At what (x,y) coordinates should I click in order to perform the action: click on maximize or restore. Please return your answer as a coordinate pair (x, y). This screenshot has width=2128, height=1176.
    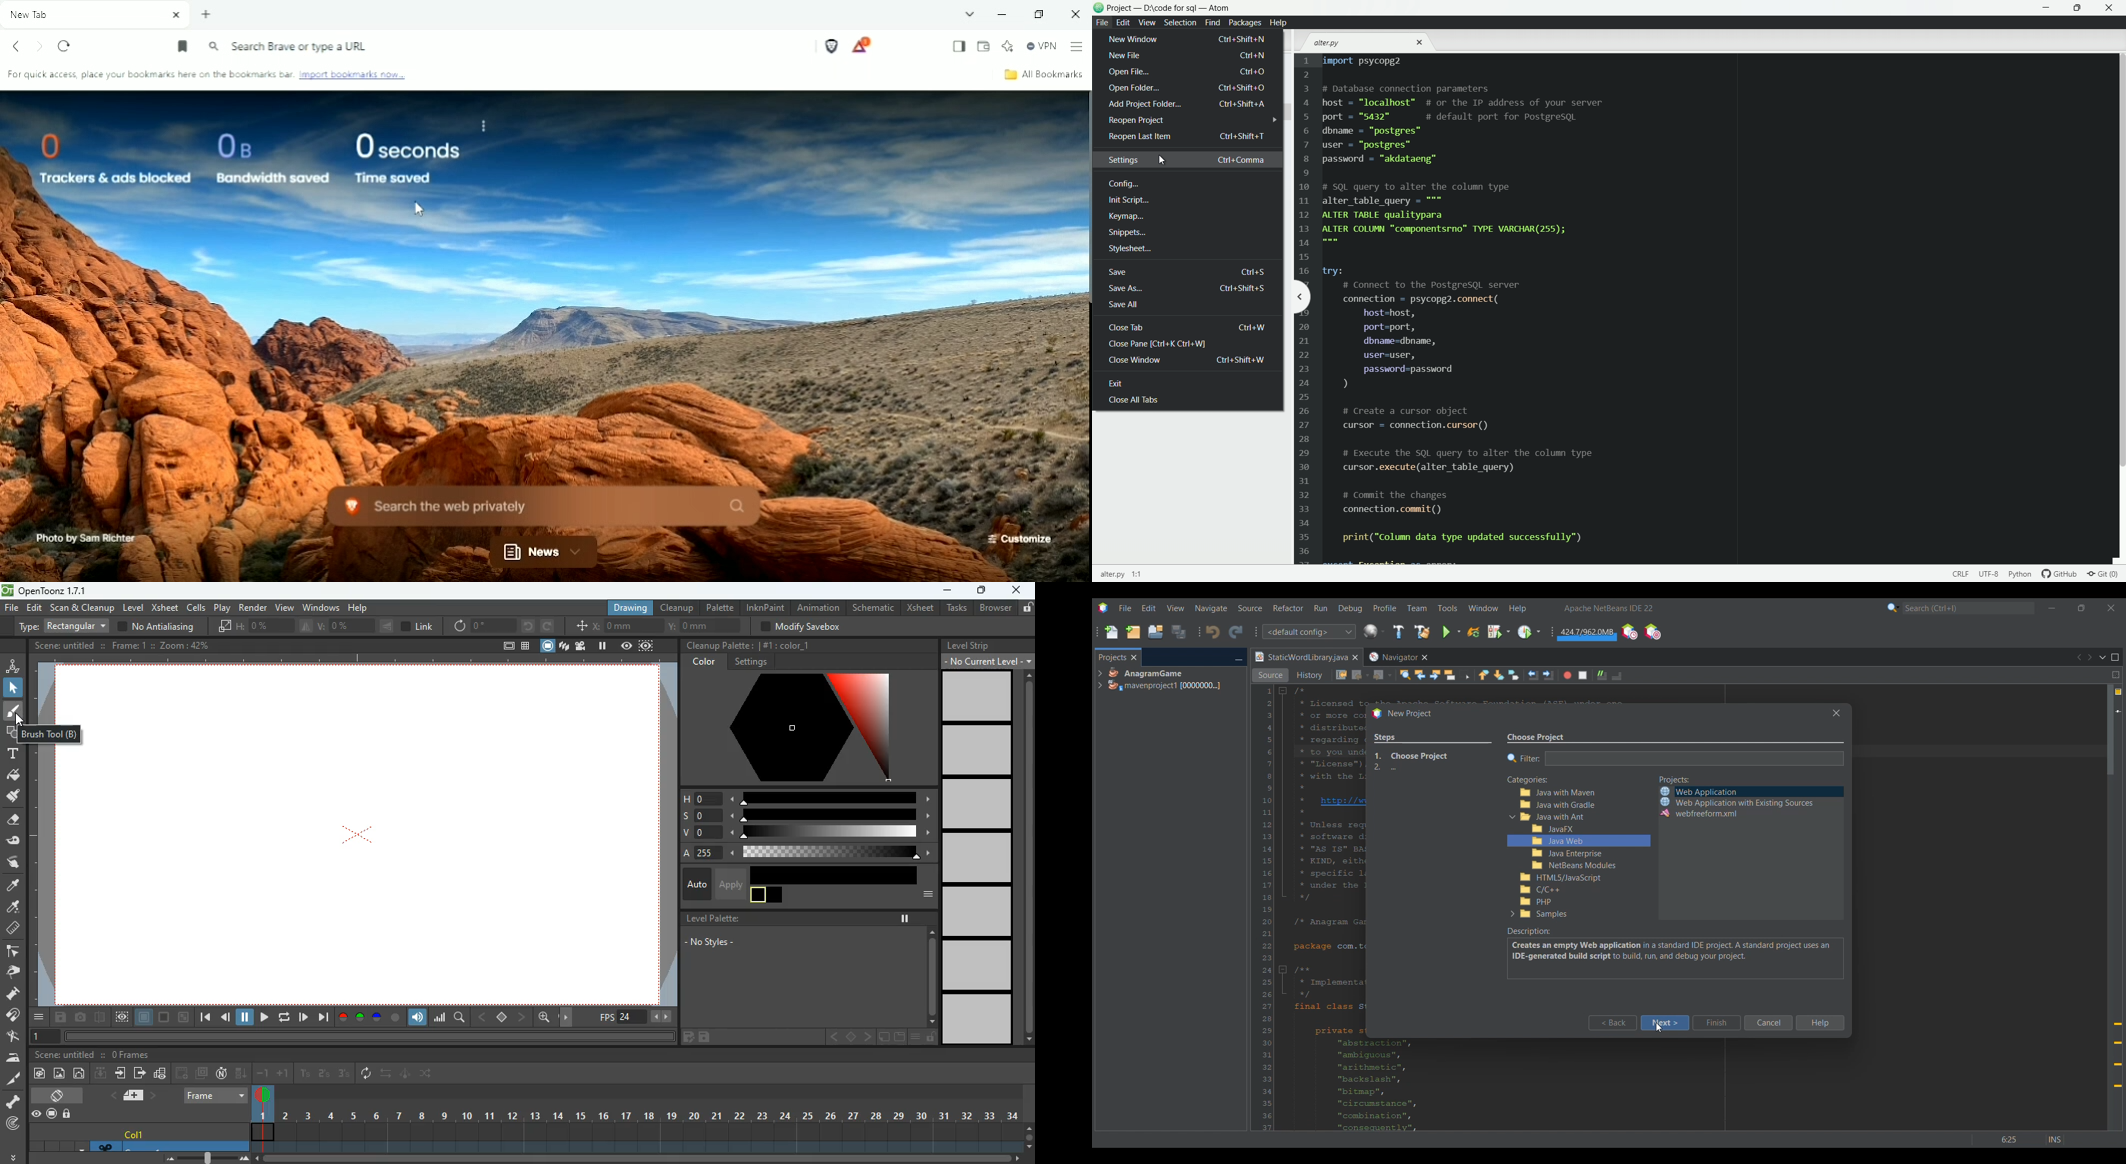
    Looking at the image, I should click on (2079, 8).